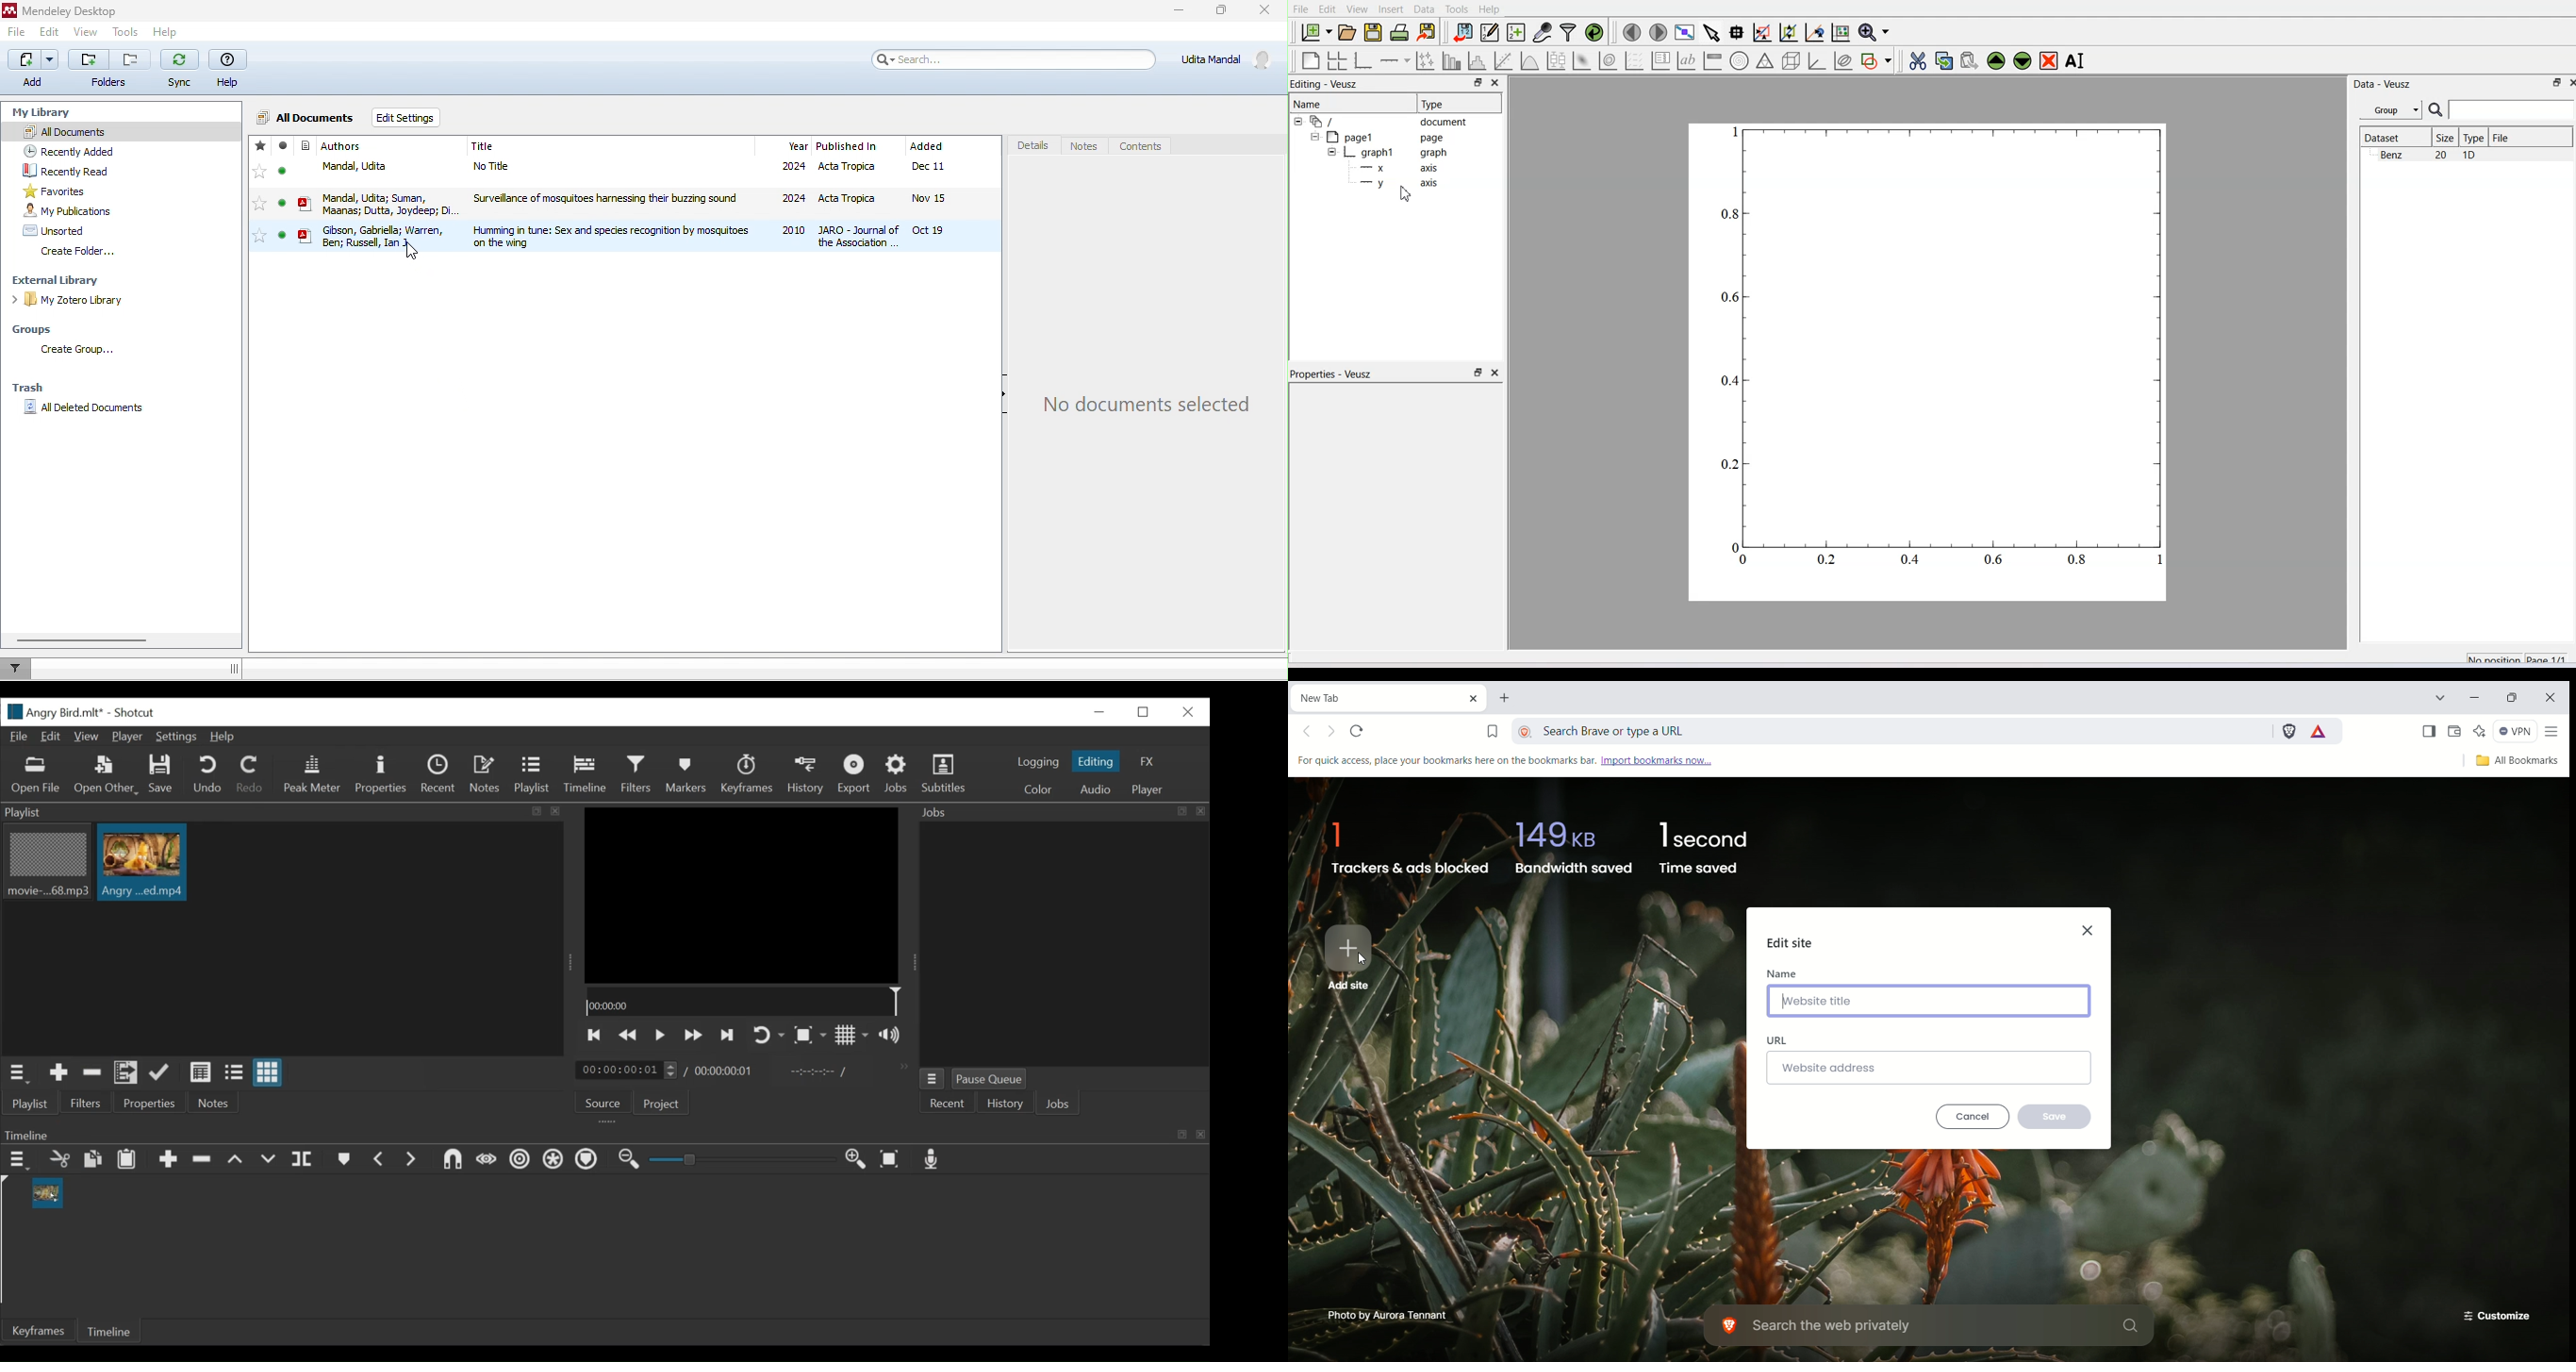 The height and width of the screenshot is (1372, 2576). What do you see at coordinates (72, 149) in the screenshot?
I see `recently added` at bounding box center [72, 149].